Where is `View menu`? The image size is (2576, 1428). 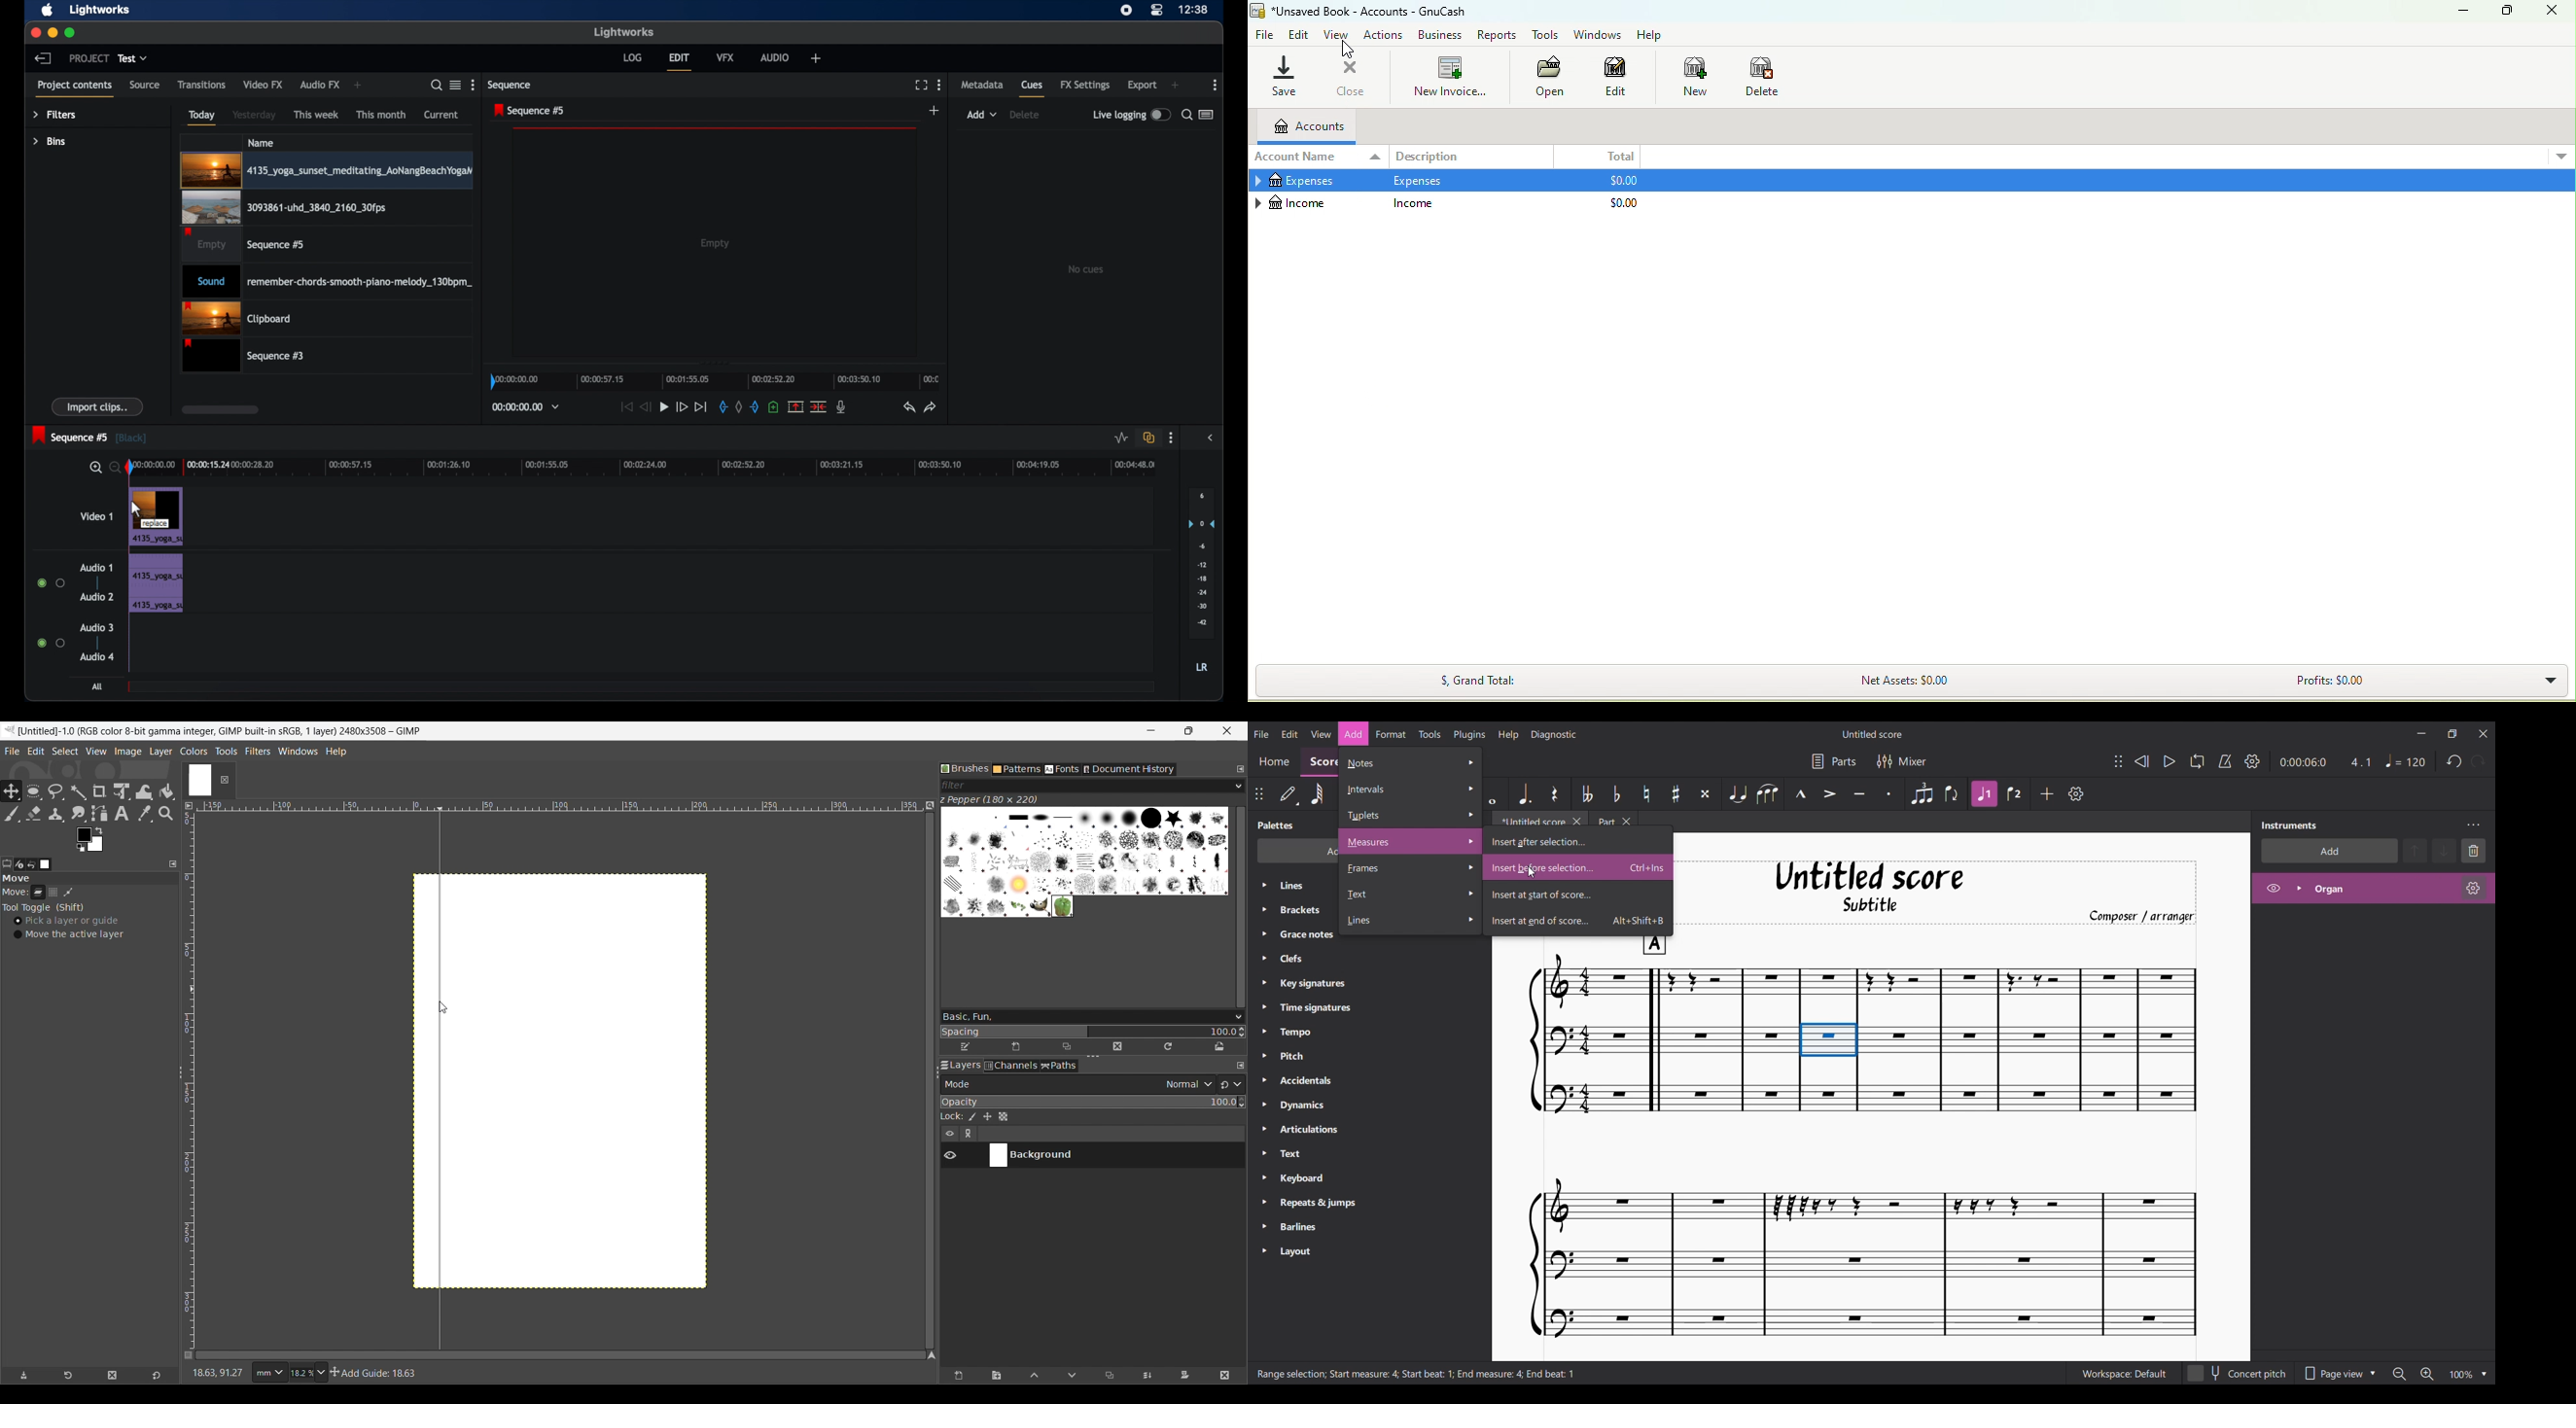
View menu is located at coordinates (1321, 734).